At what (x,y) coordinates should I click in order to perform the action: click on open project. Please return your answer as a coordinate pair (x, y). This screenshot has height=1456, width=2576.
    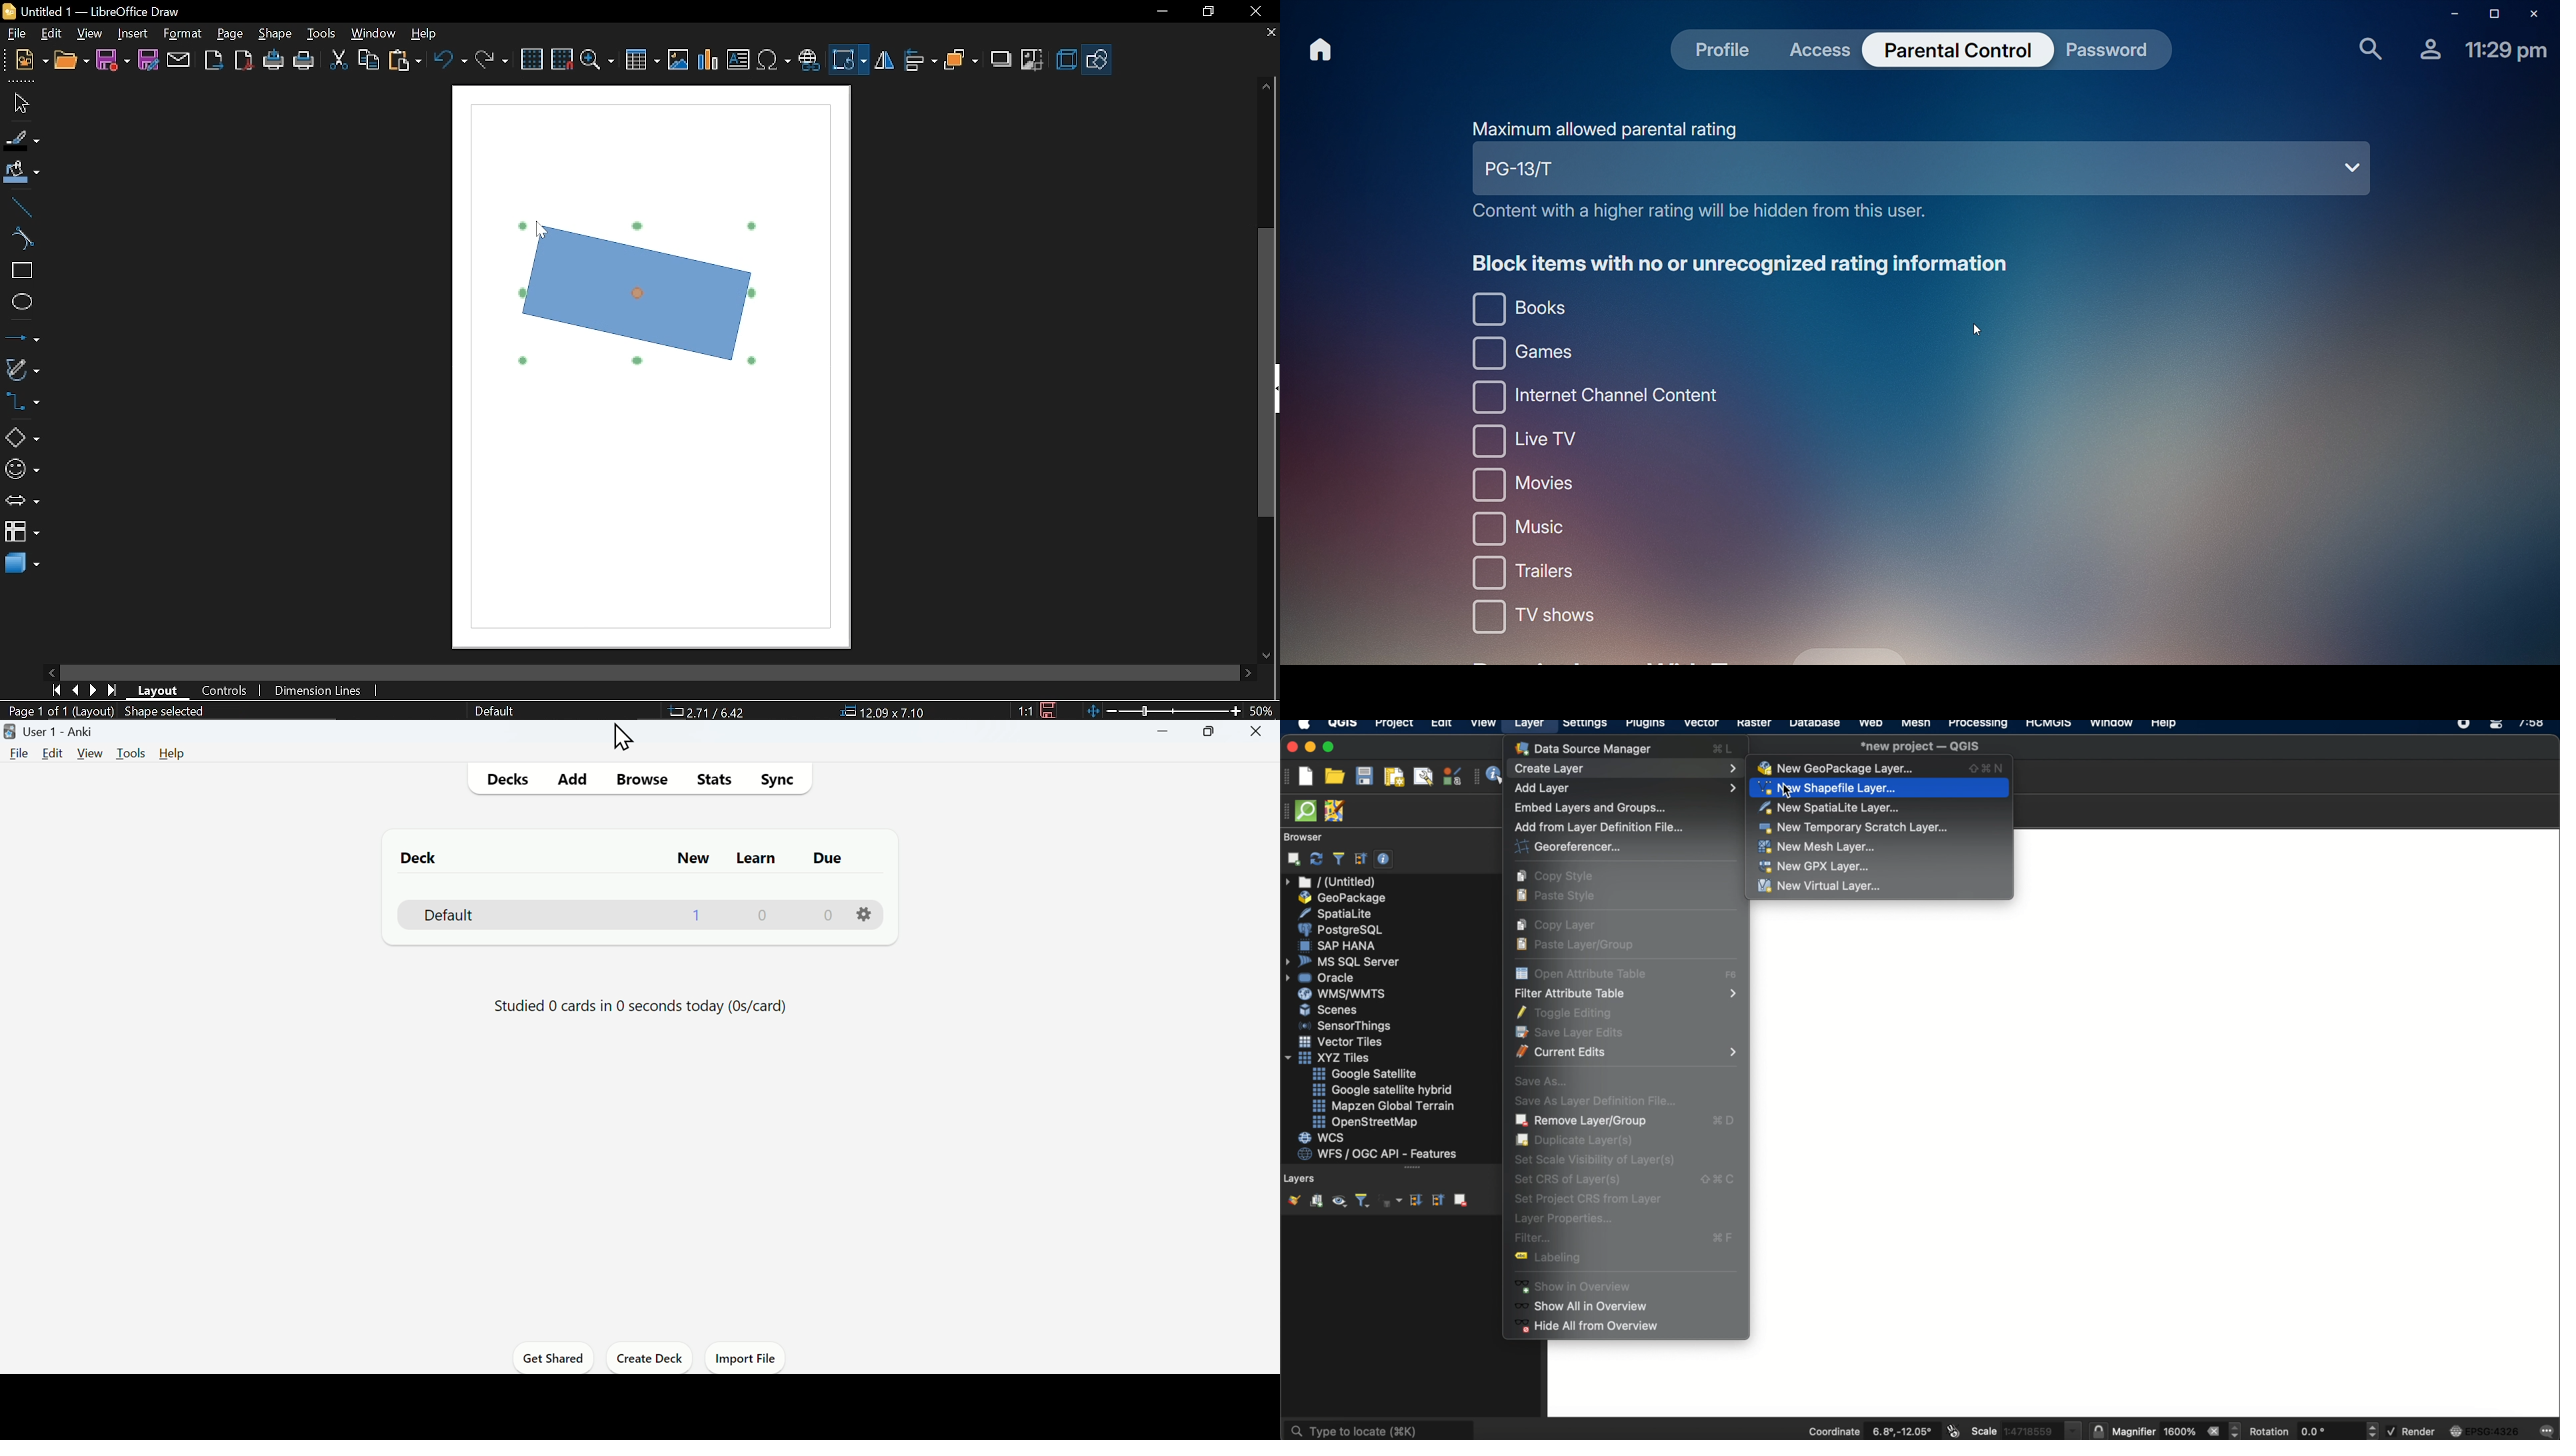
    Looking at the image, I should click on (1334, 777).